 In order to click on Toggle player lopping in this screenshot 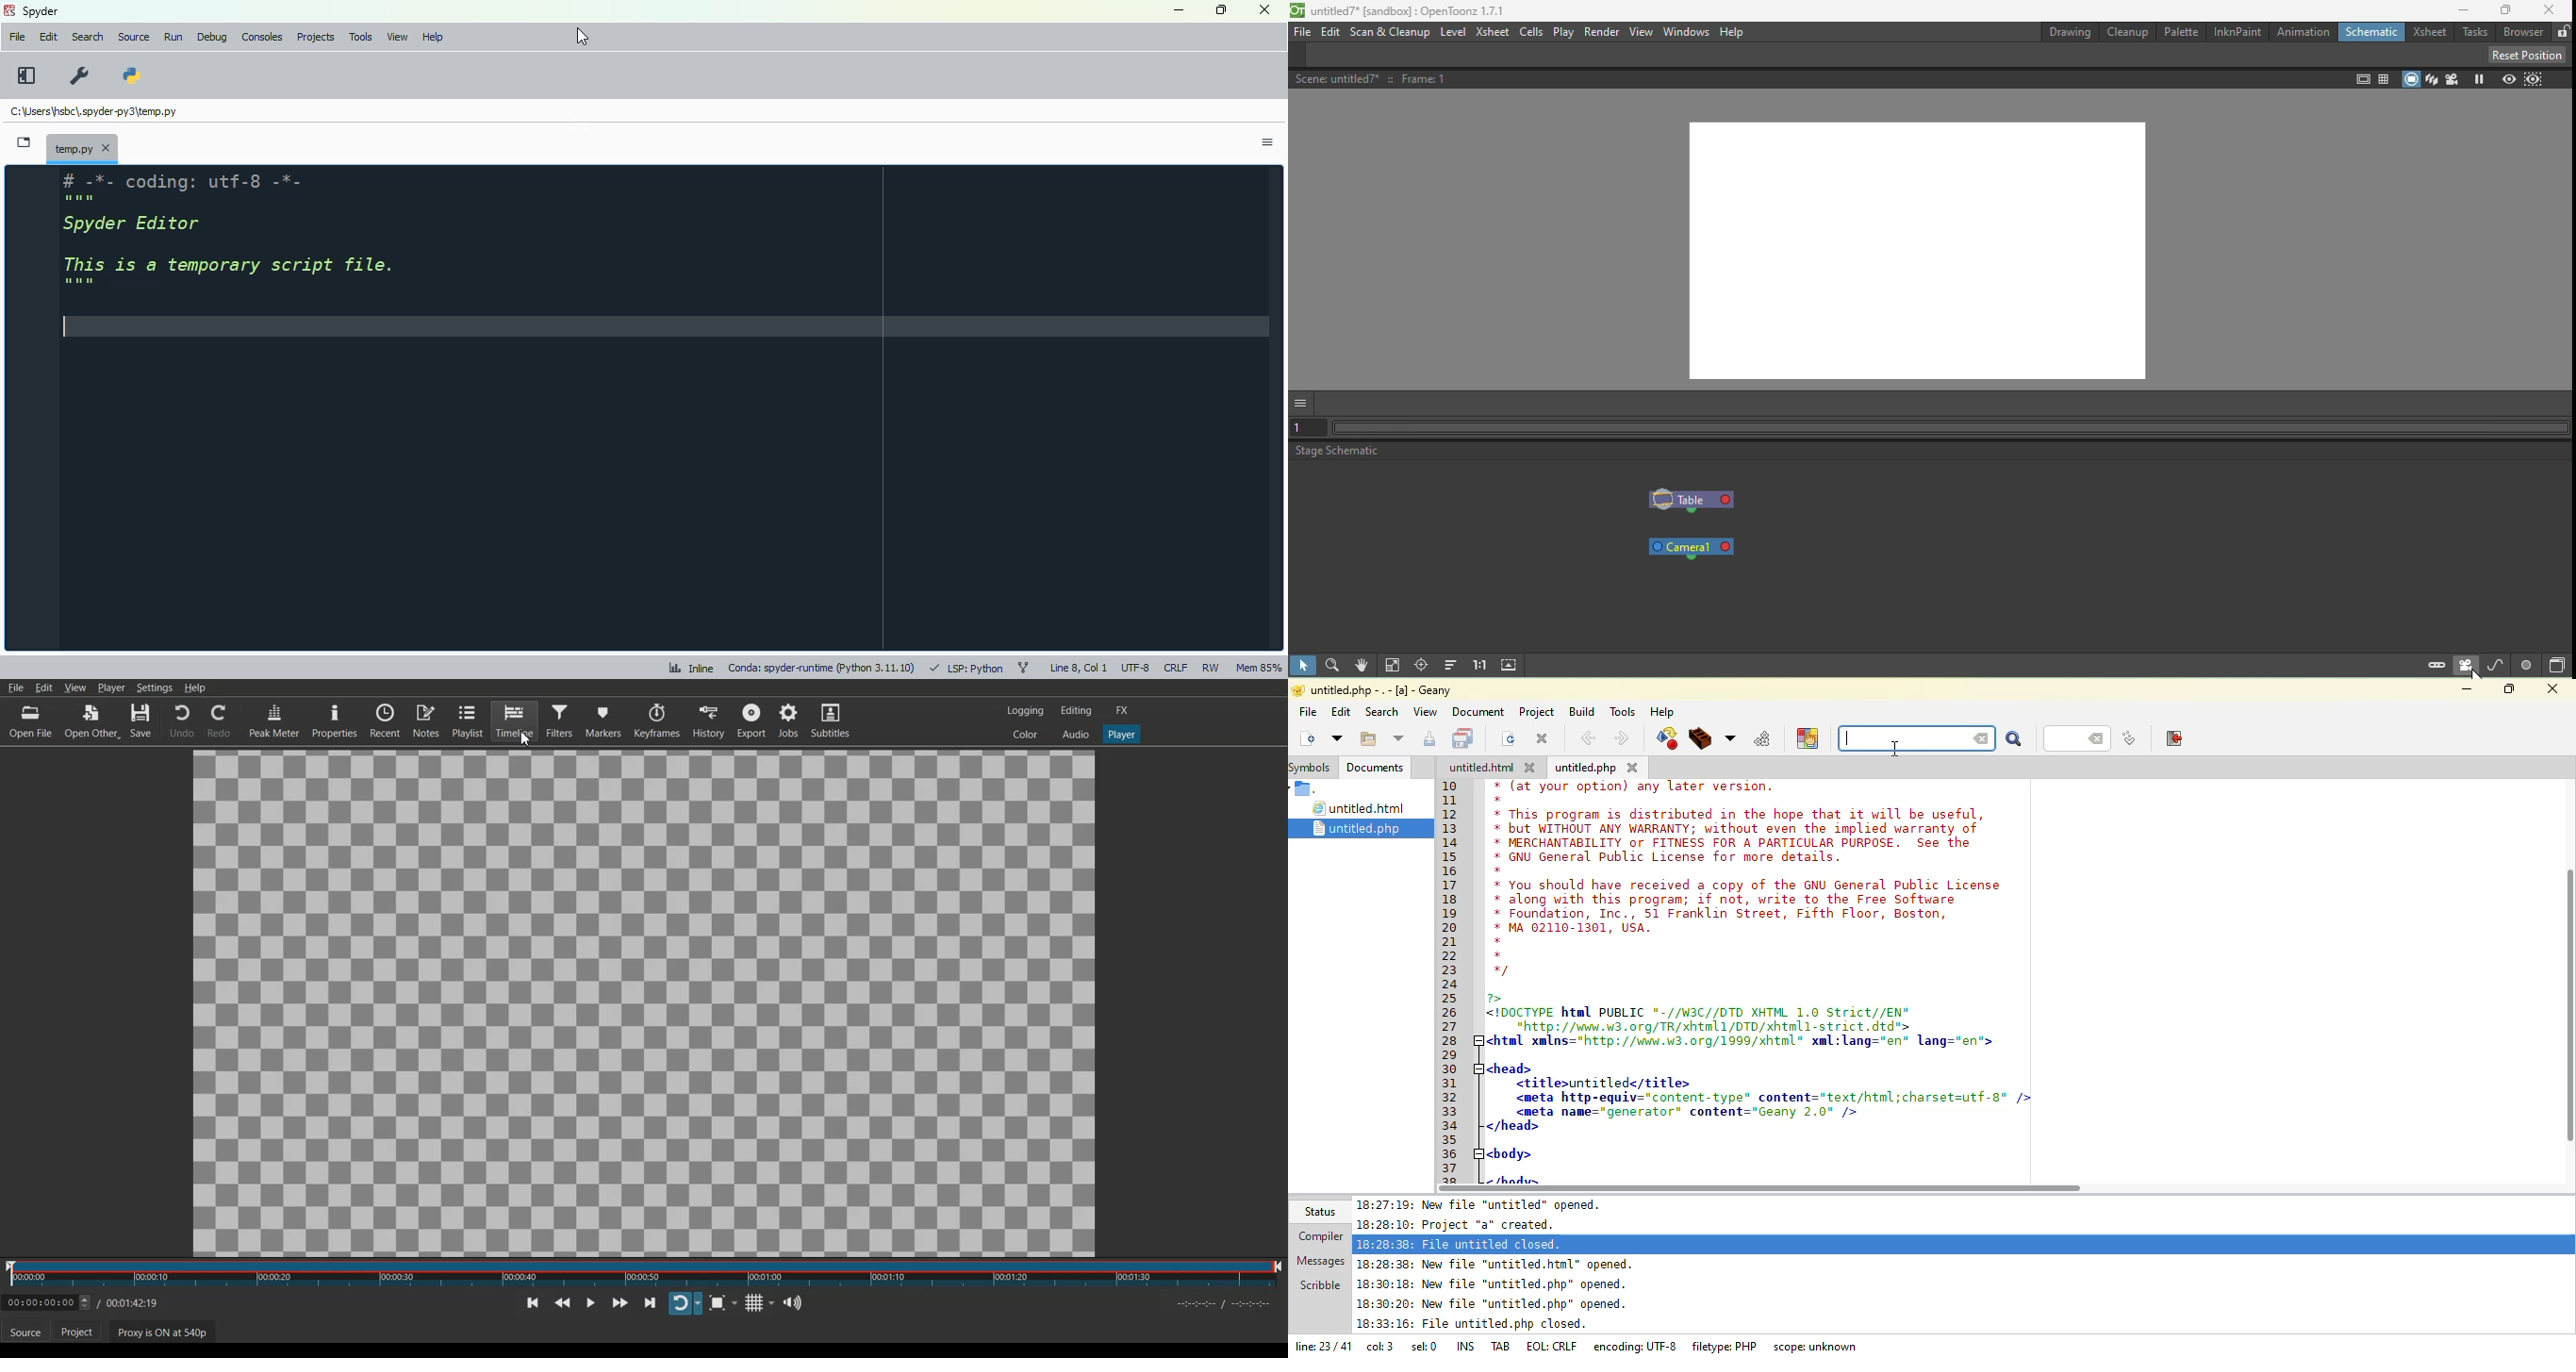, I will do `click(685, 1305)`.